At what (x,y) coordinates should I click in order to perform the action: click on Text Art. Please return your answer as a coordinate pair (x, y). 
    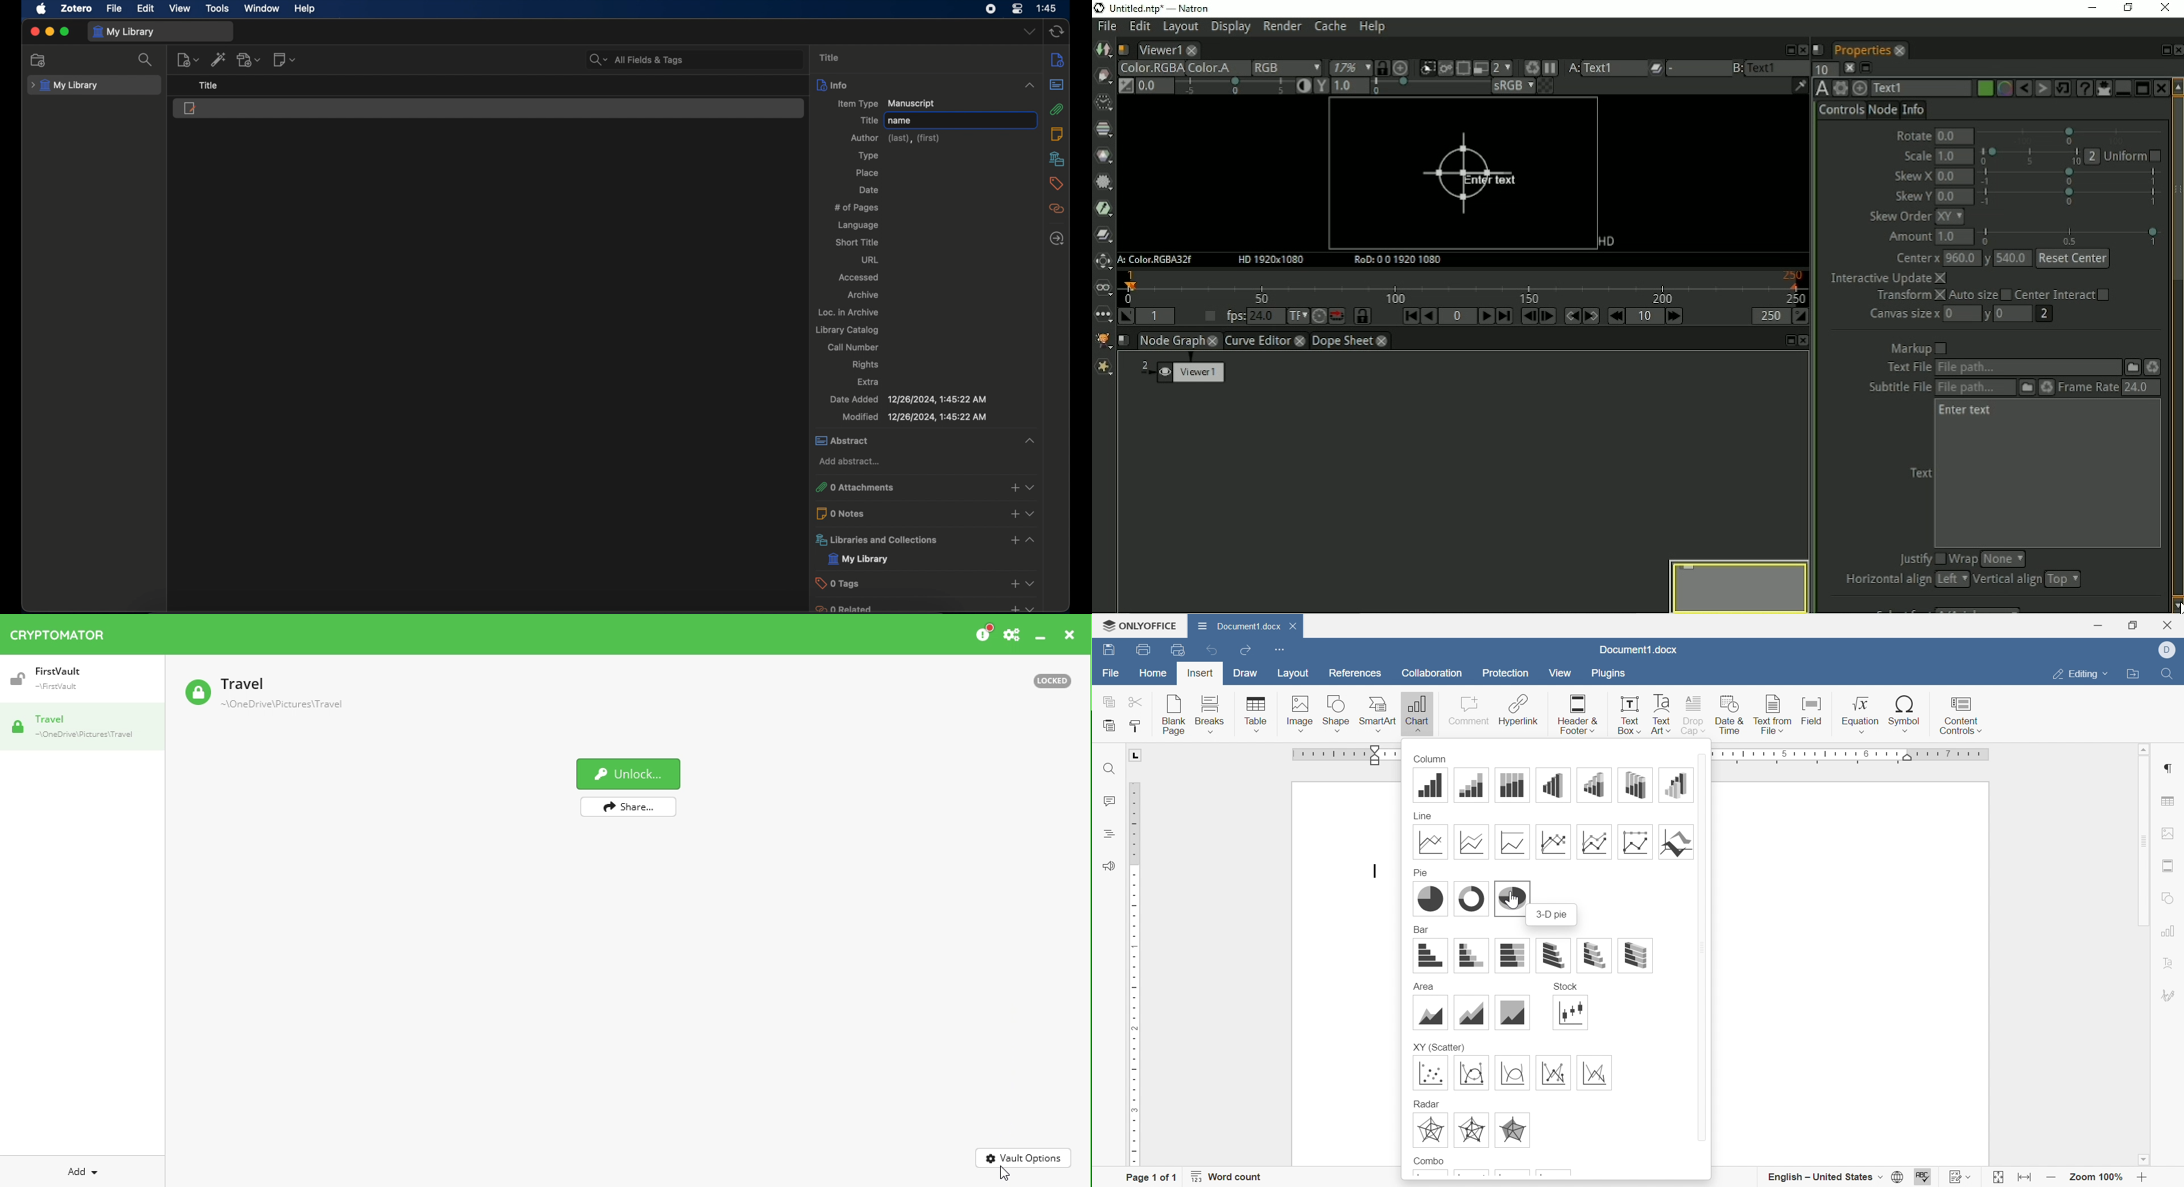
    Looking at the image, I should click on (1662, 714).